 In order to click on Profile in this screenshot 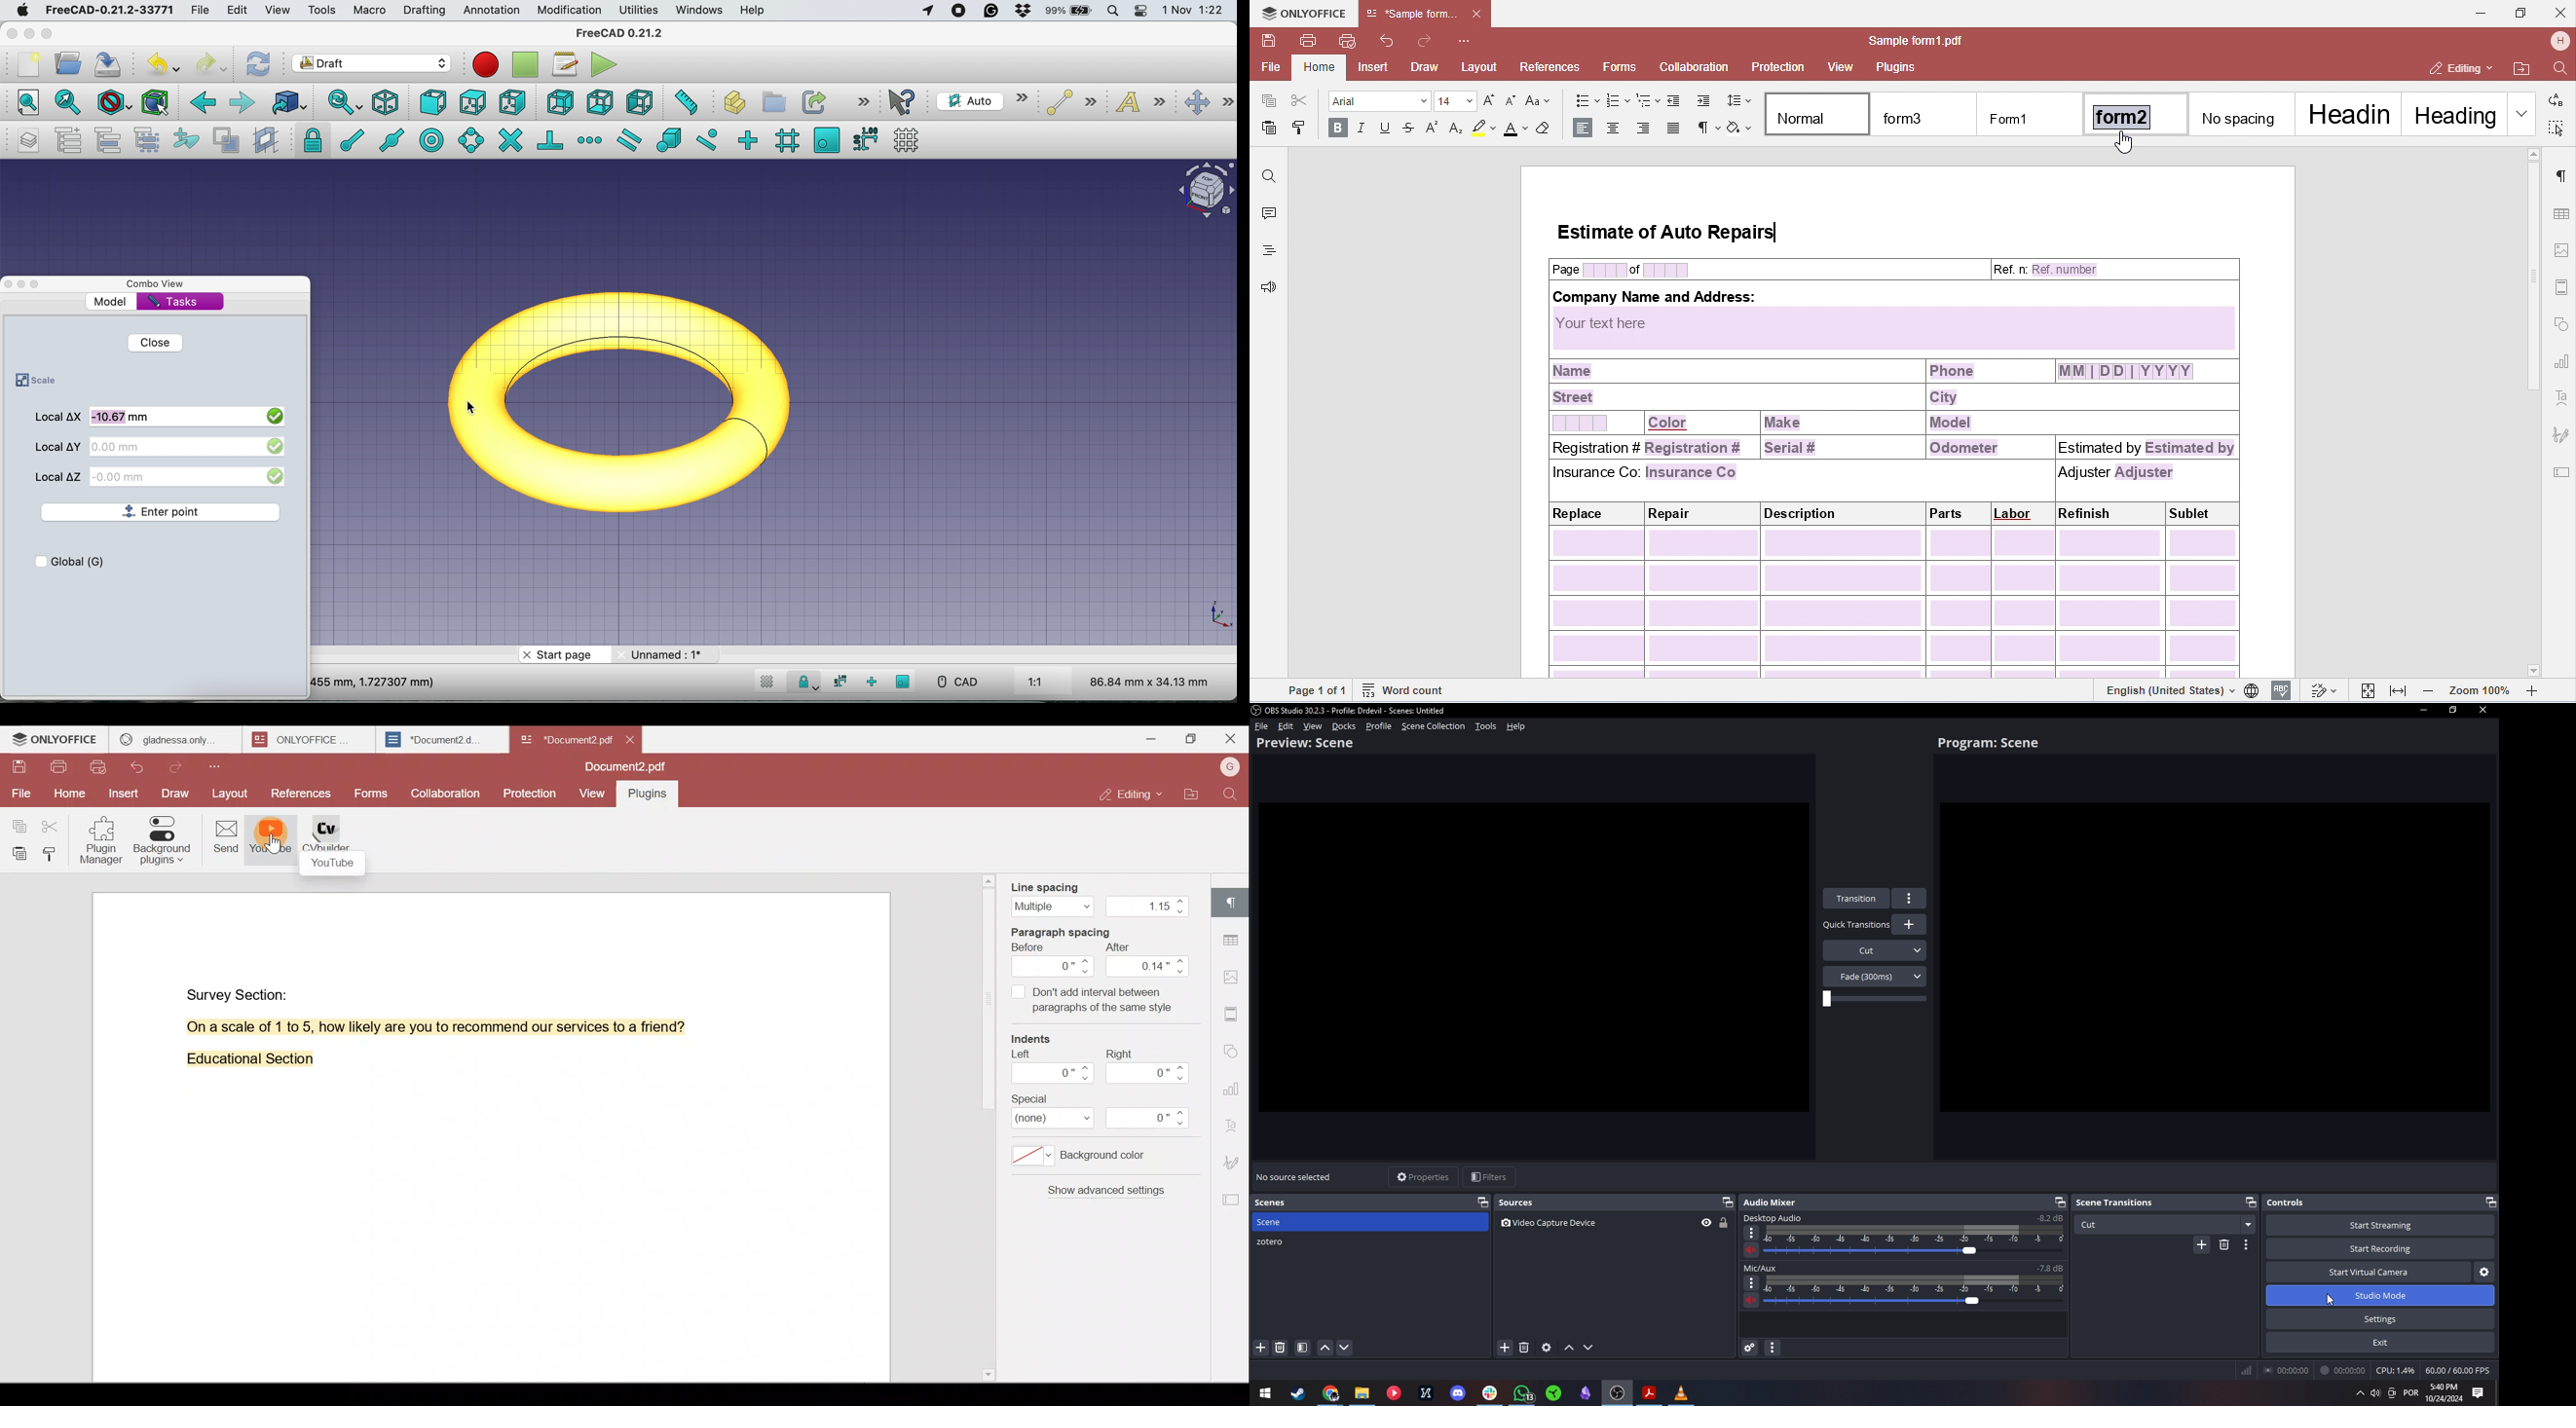, I will do `click(1380, 726)`.